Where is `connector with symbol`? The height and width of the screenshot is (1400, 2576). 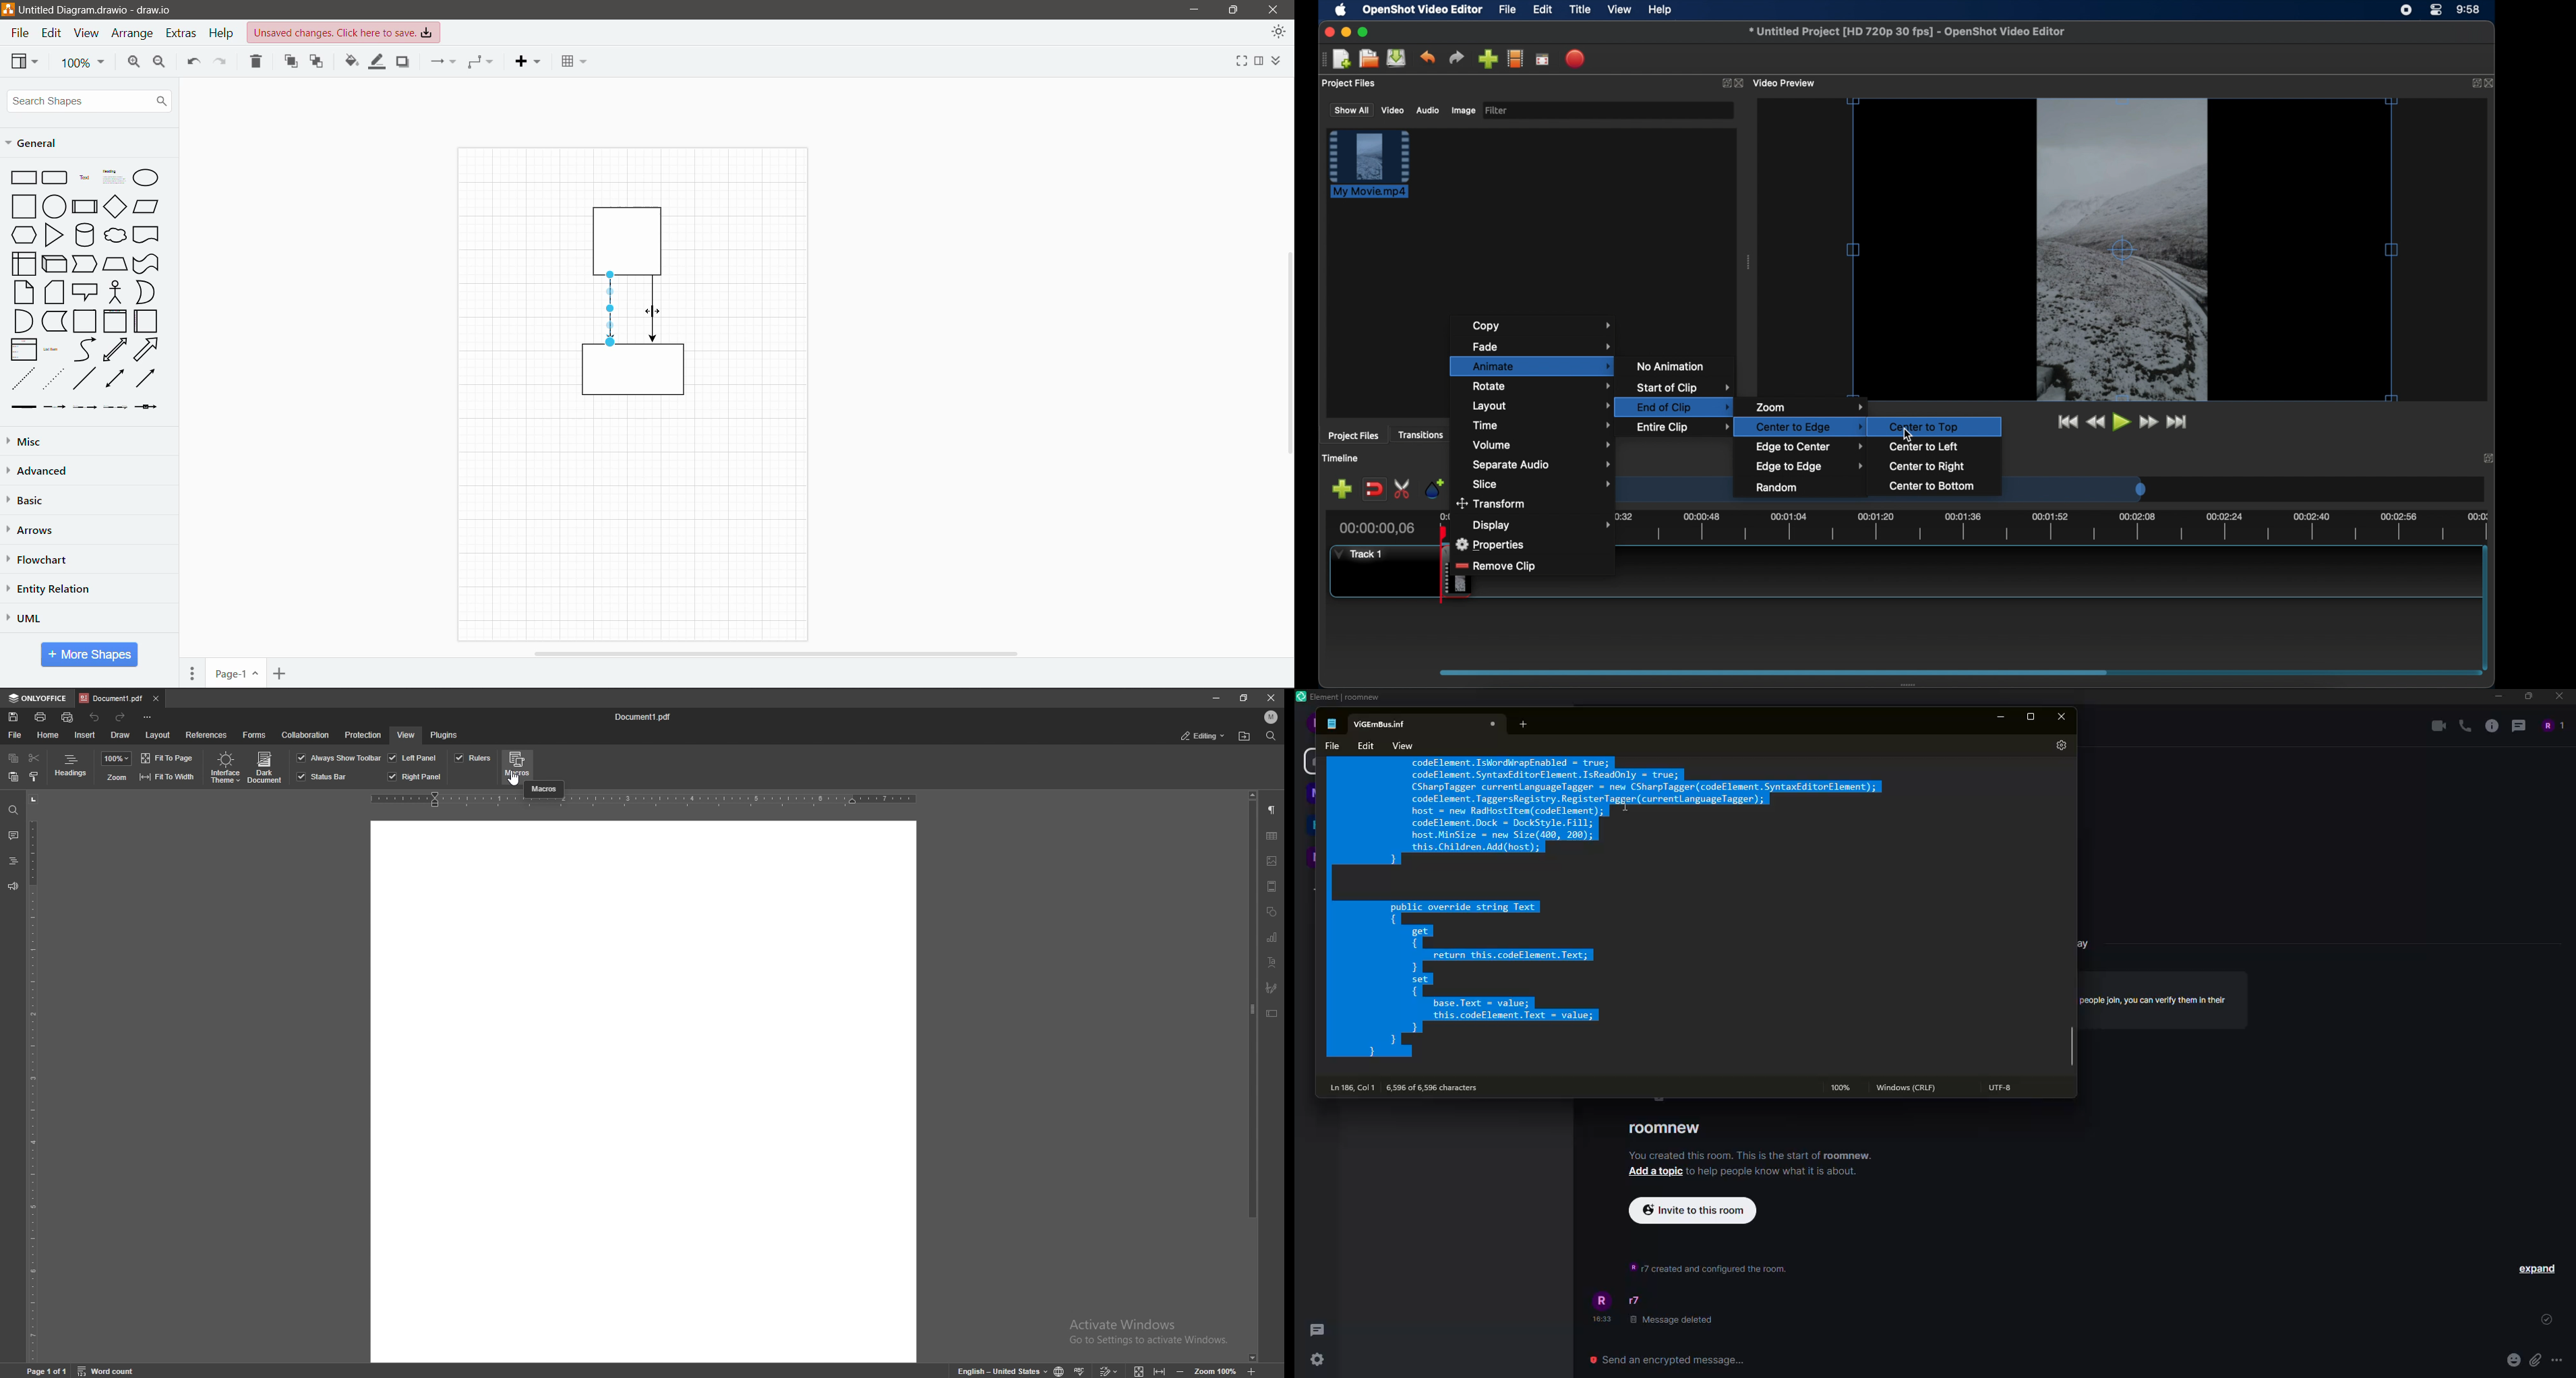 connector with symbol is located at coordinates (150, 407).